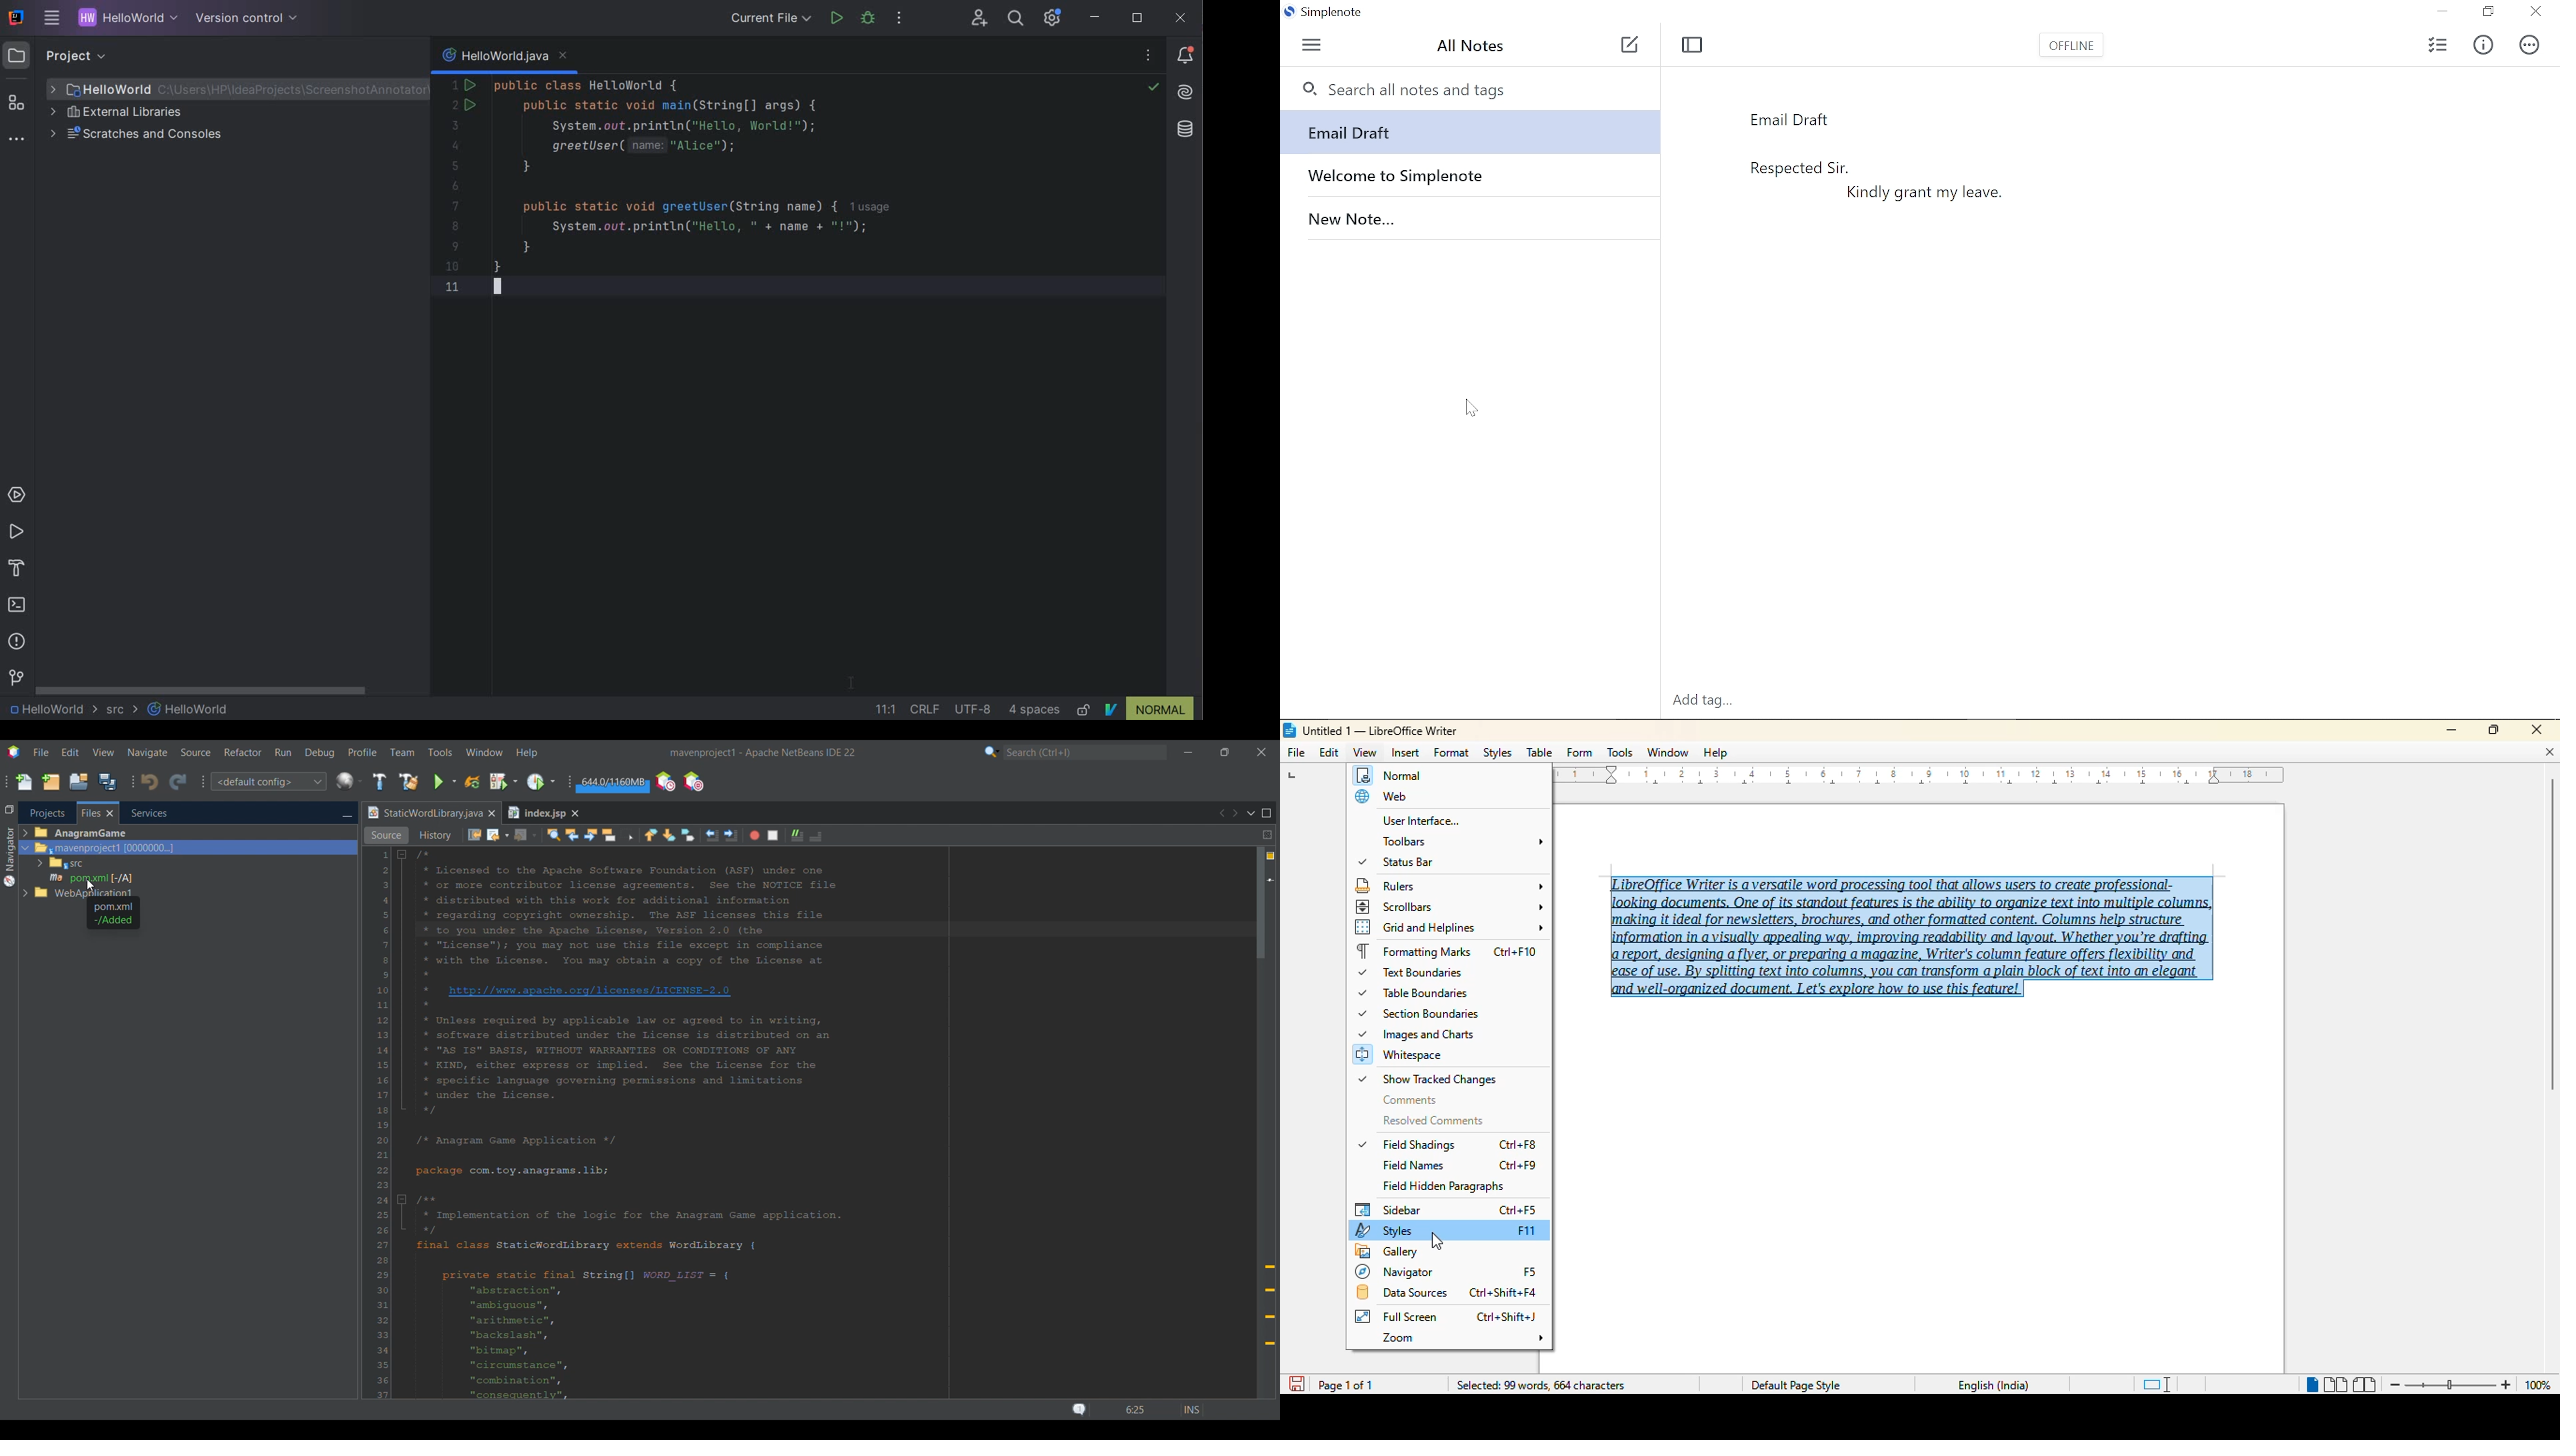 The image size is (2576, 1456). Describe the element at coordinates (1298, 1383) in the screenshot. I see `save document` at that location.